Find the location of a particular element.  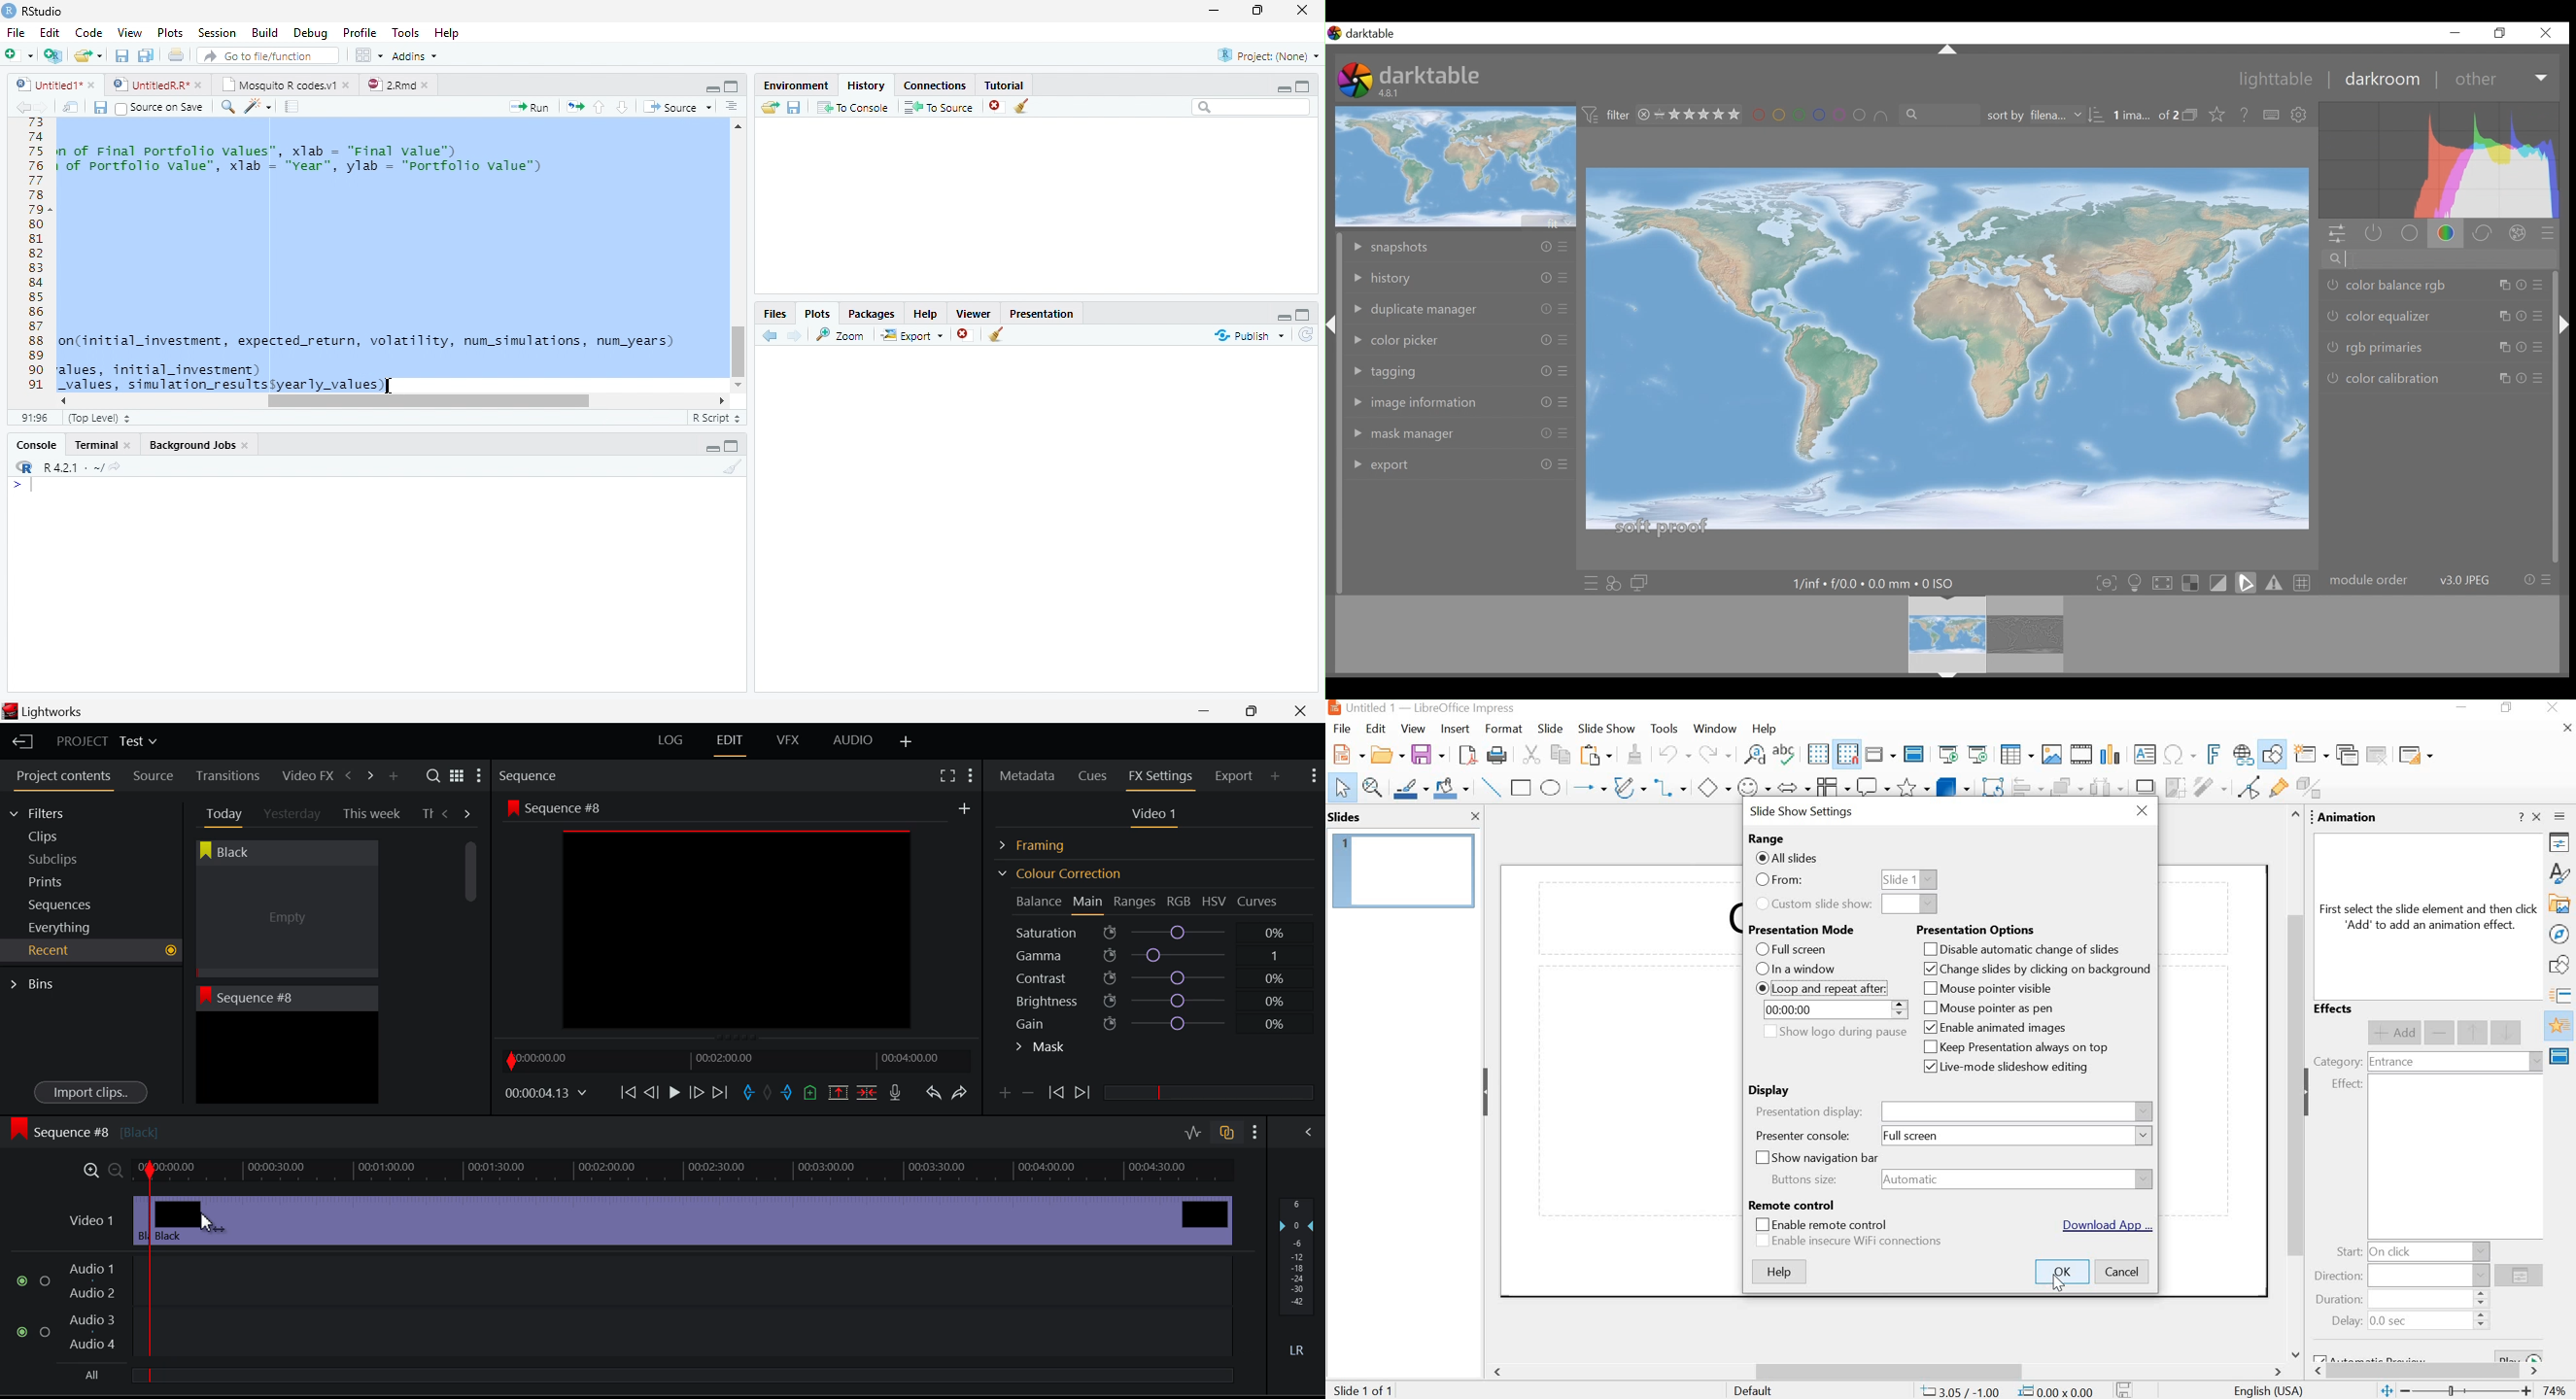

VFX Layout is located at coordinates (790, 742).